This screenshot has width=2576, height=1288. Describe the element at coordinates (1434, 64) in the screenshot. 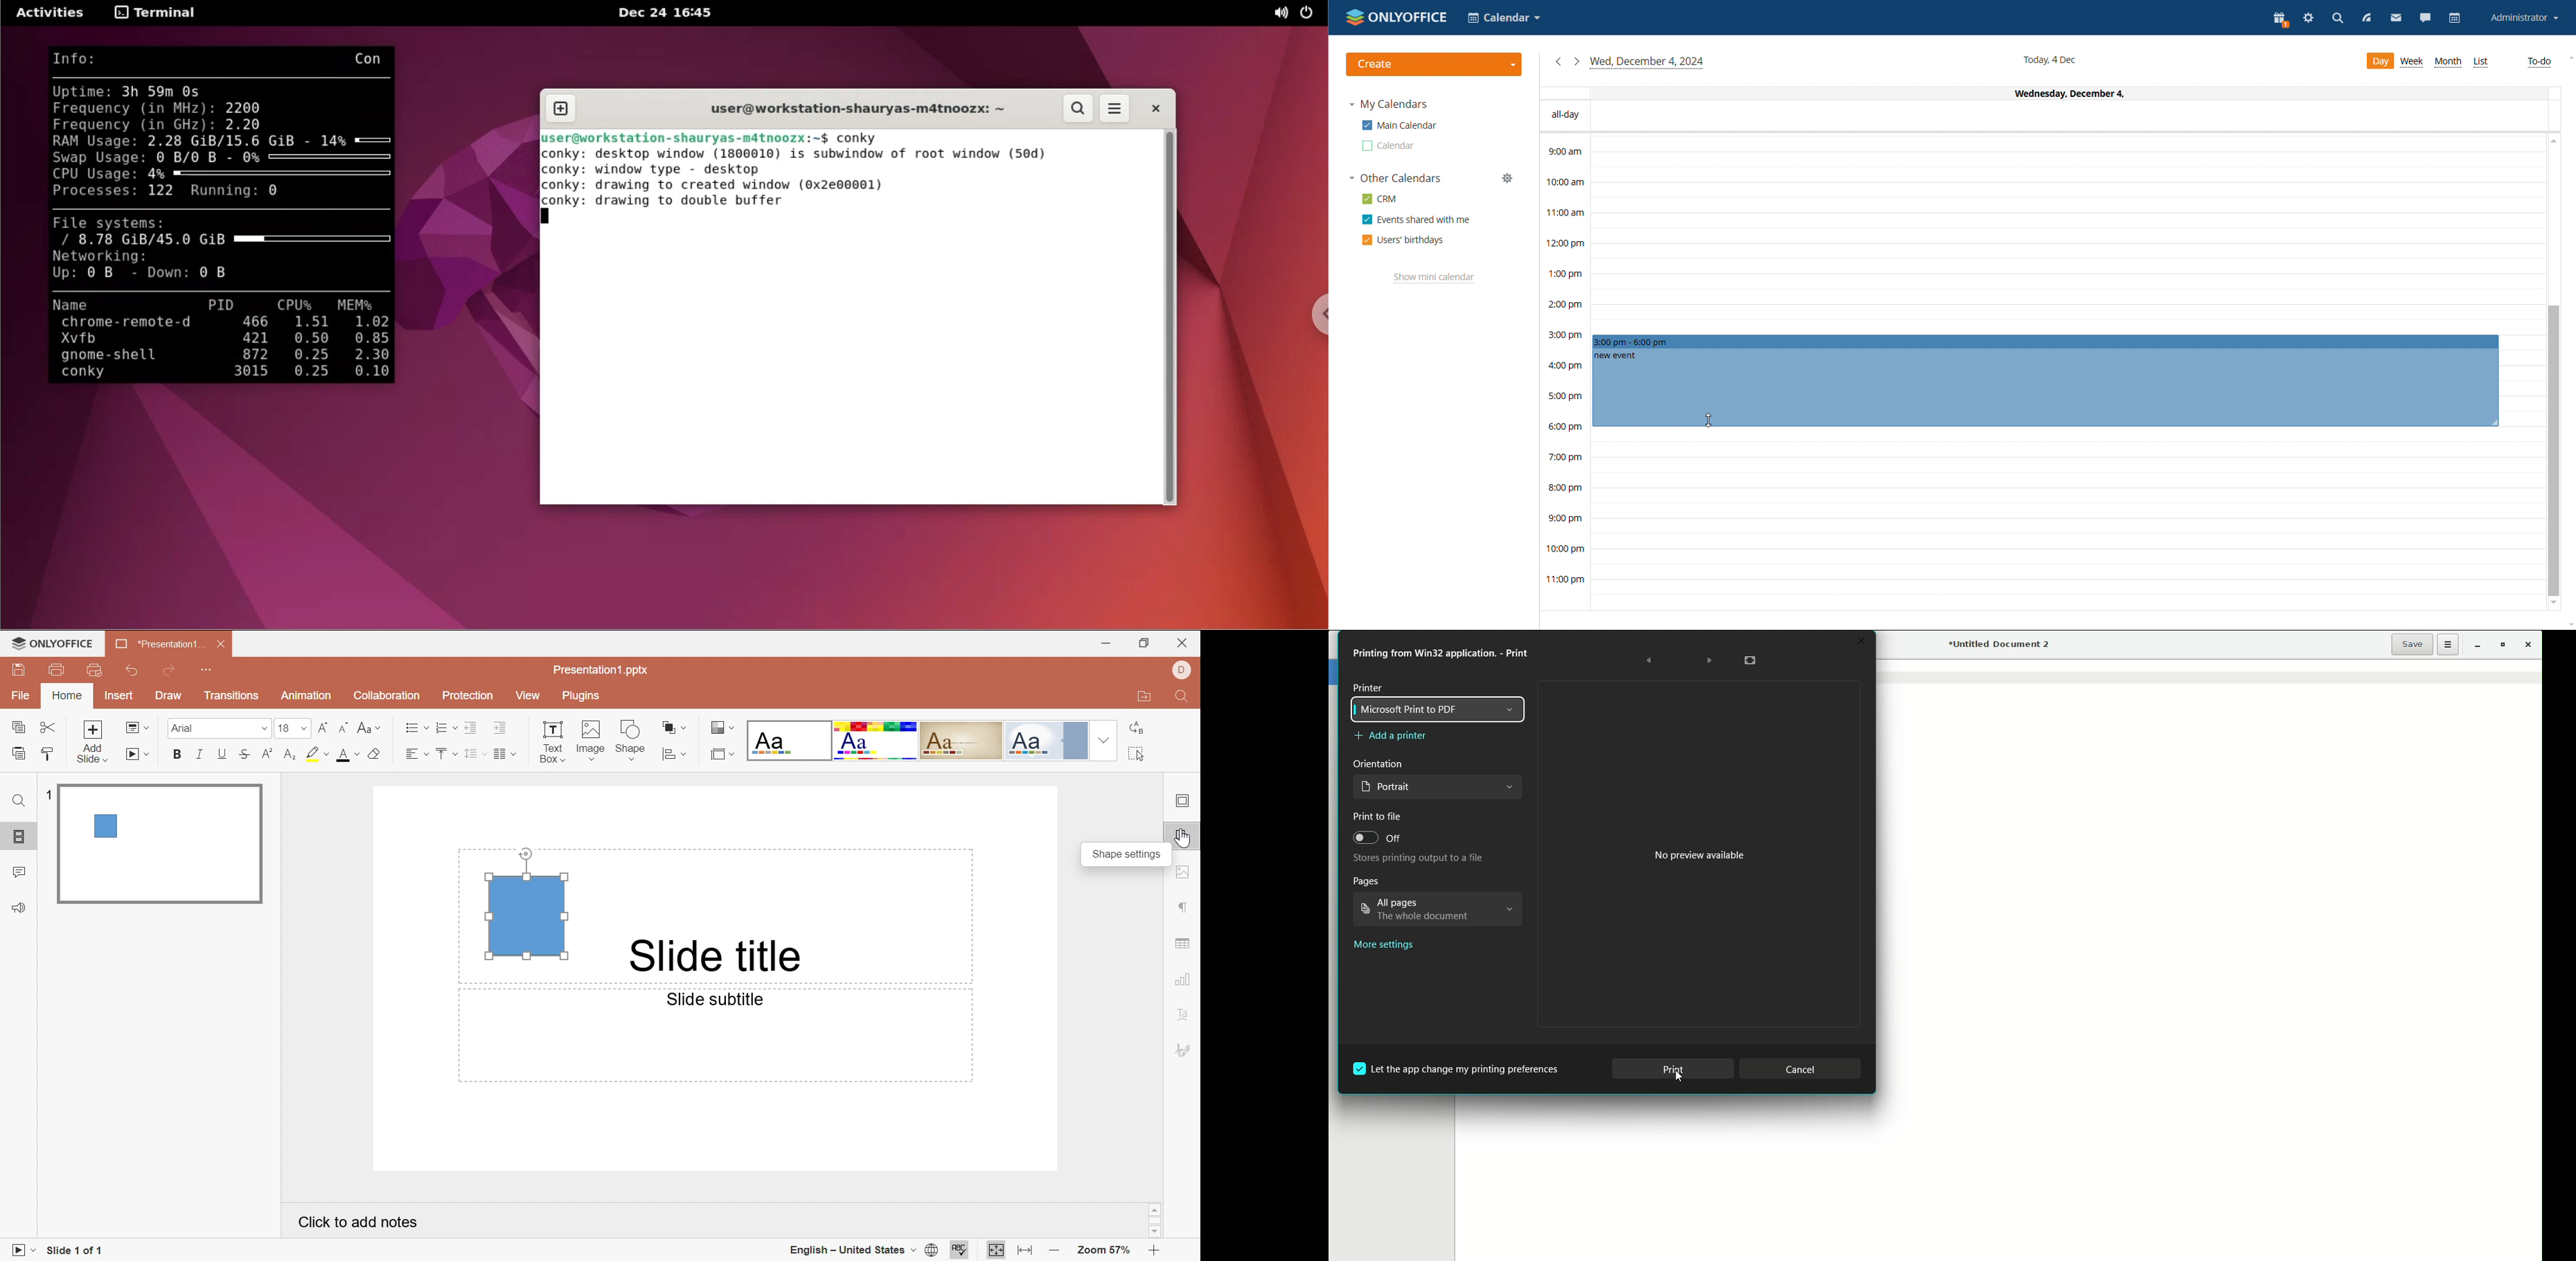

I see `create` at that location.